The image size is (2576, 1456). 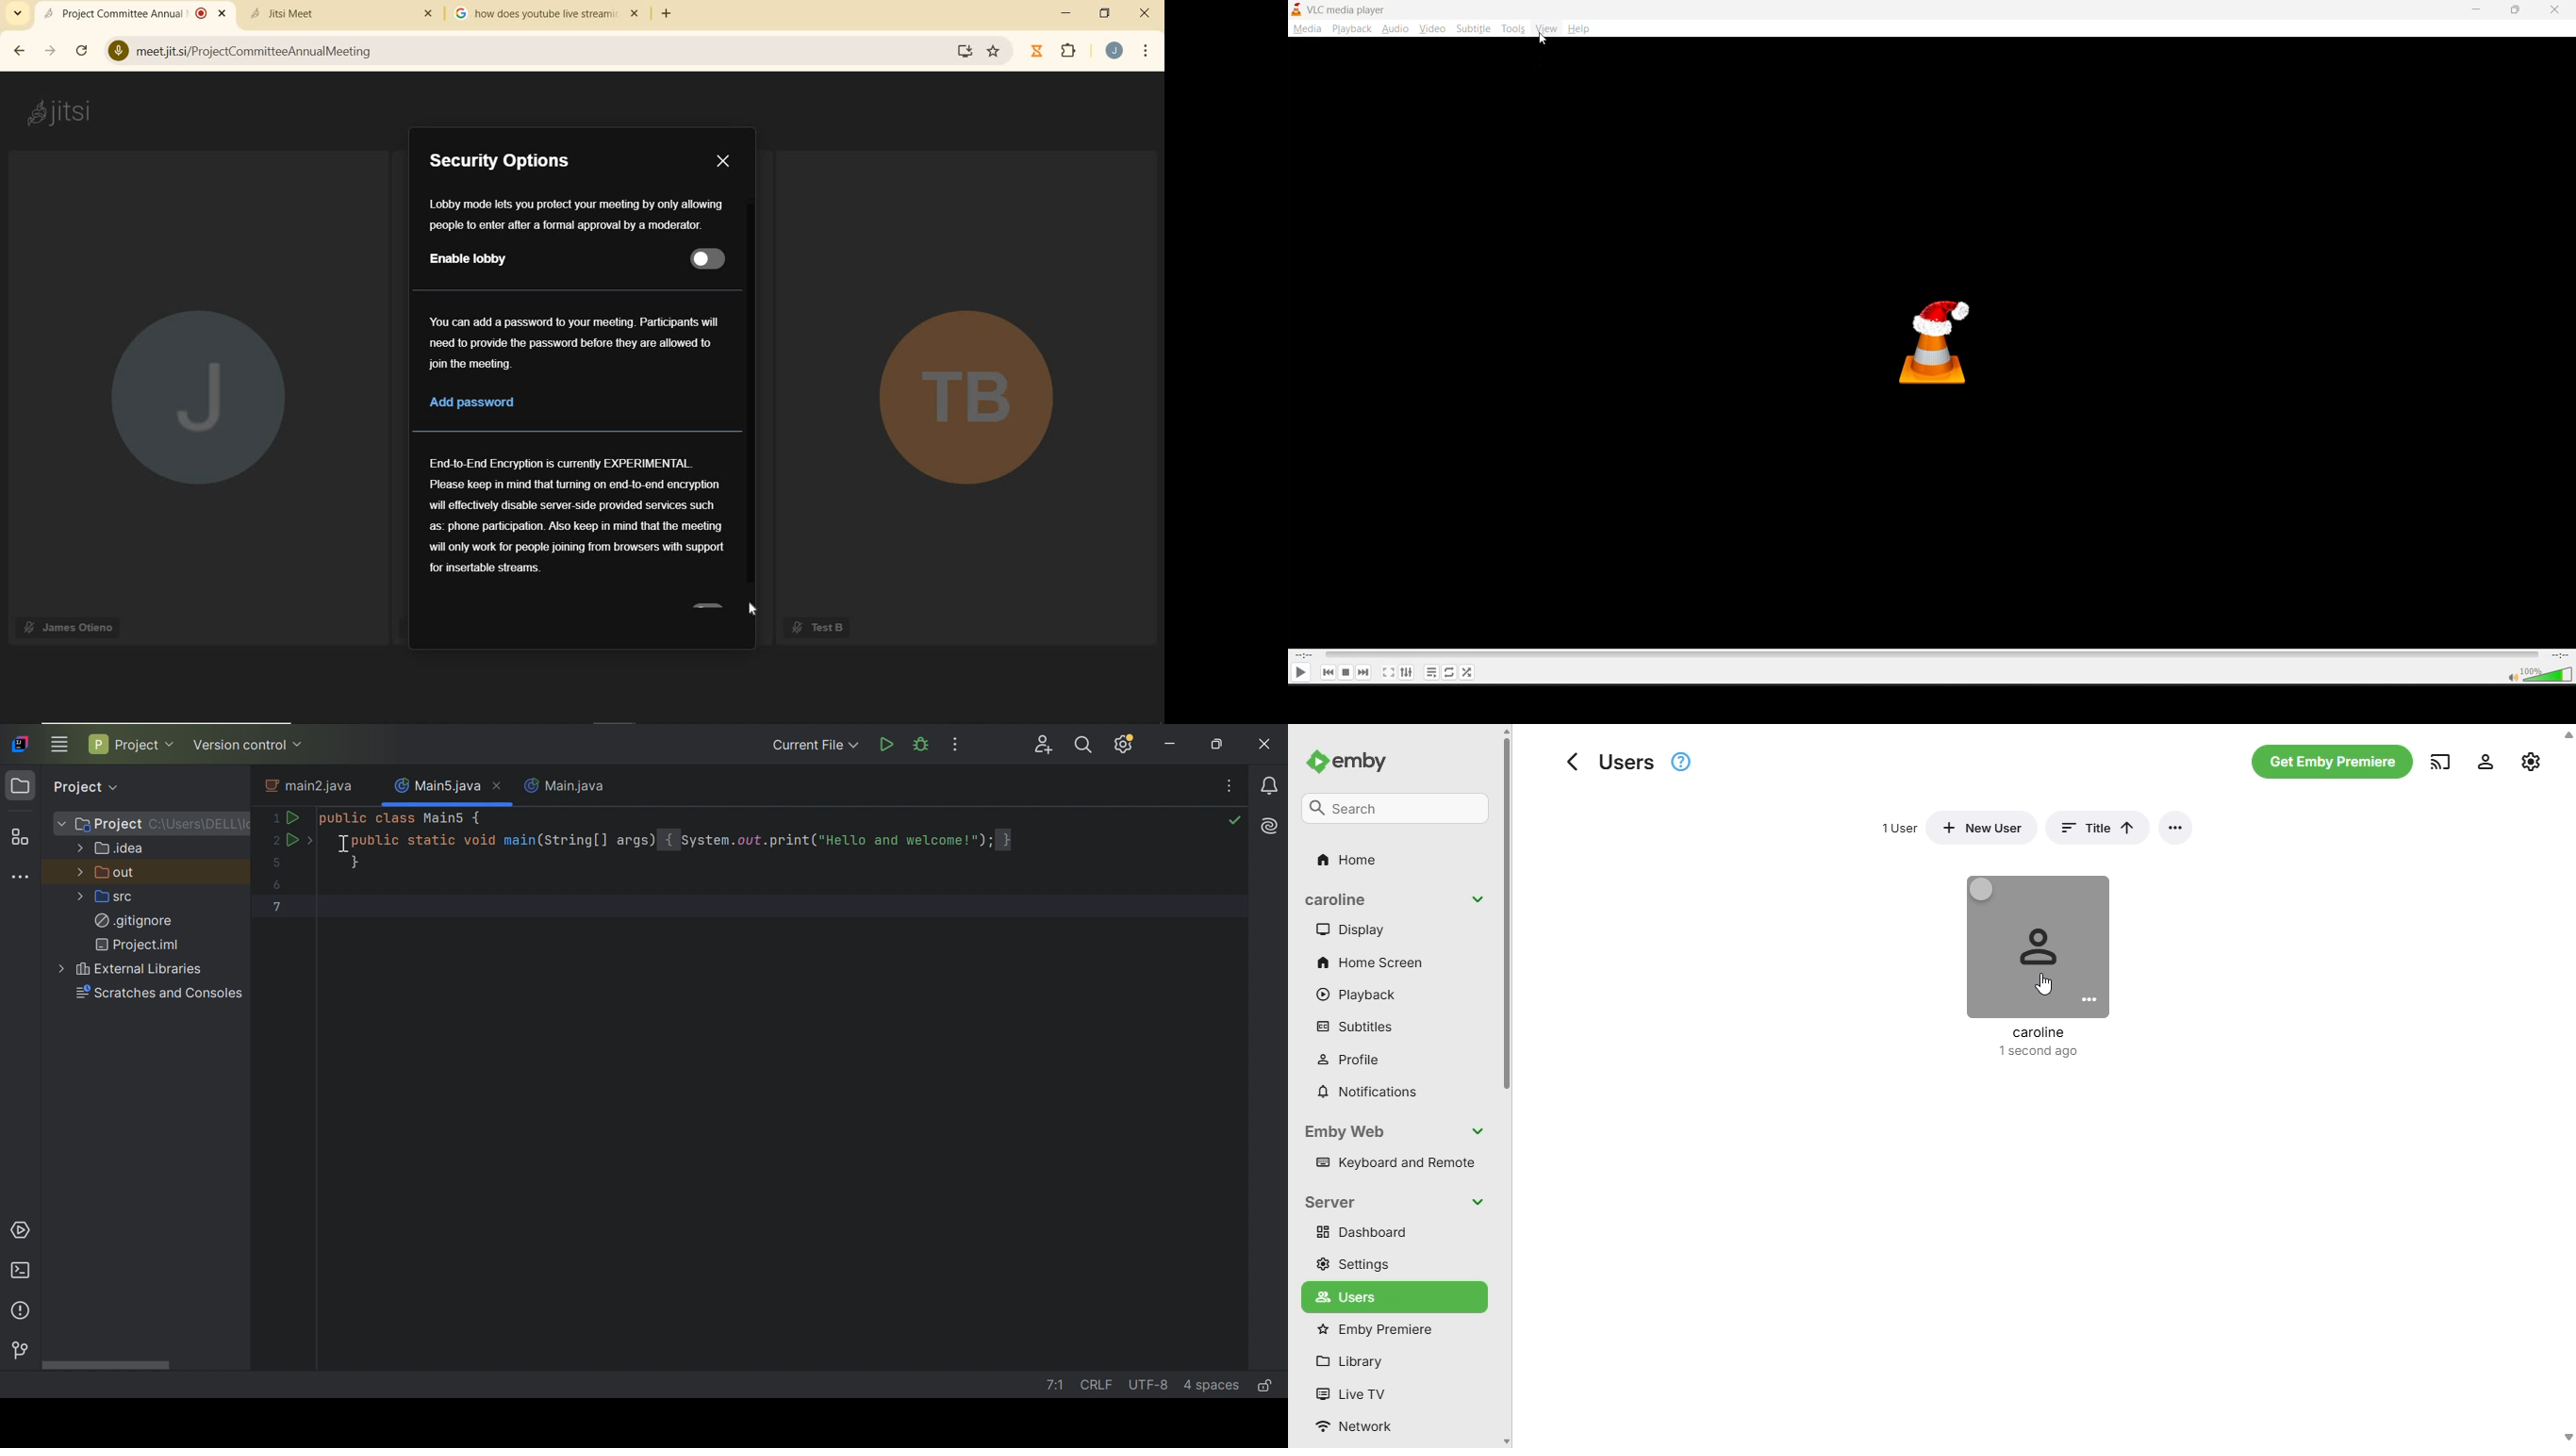 What do you see at coordinates (71, 626) in the screenshot?
I see `James Otieno` at bounding box center [71, 626].